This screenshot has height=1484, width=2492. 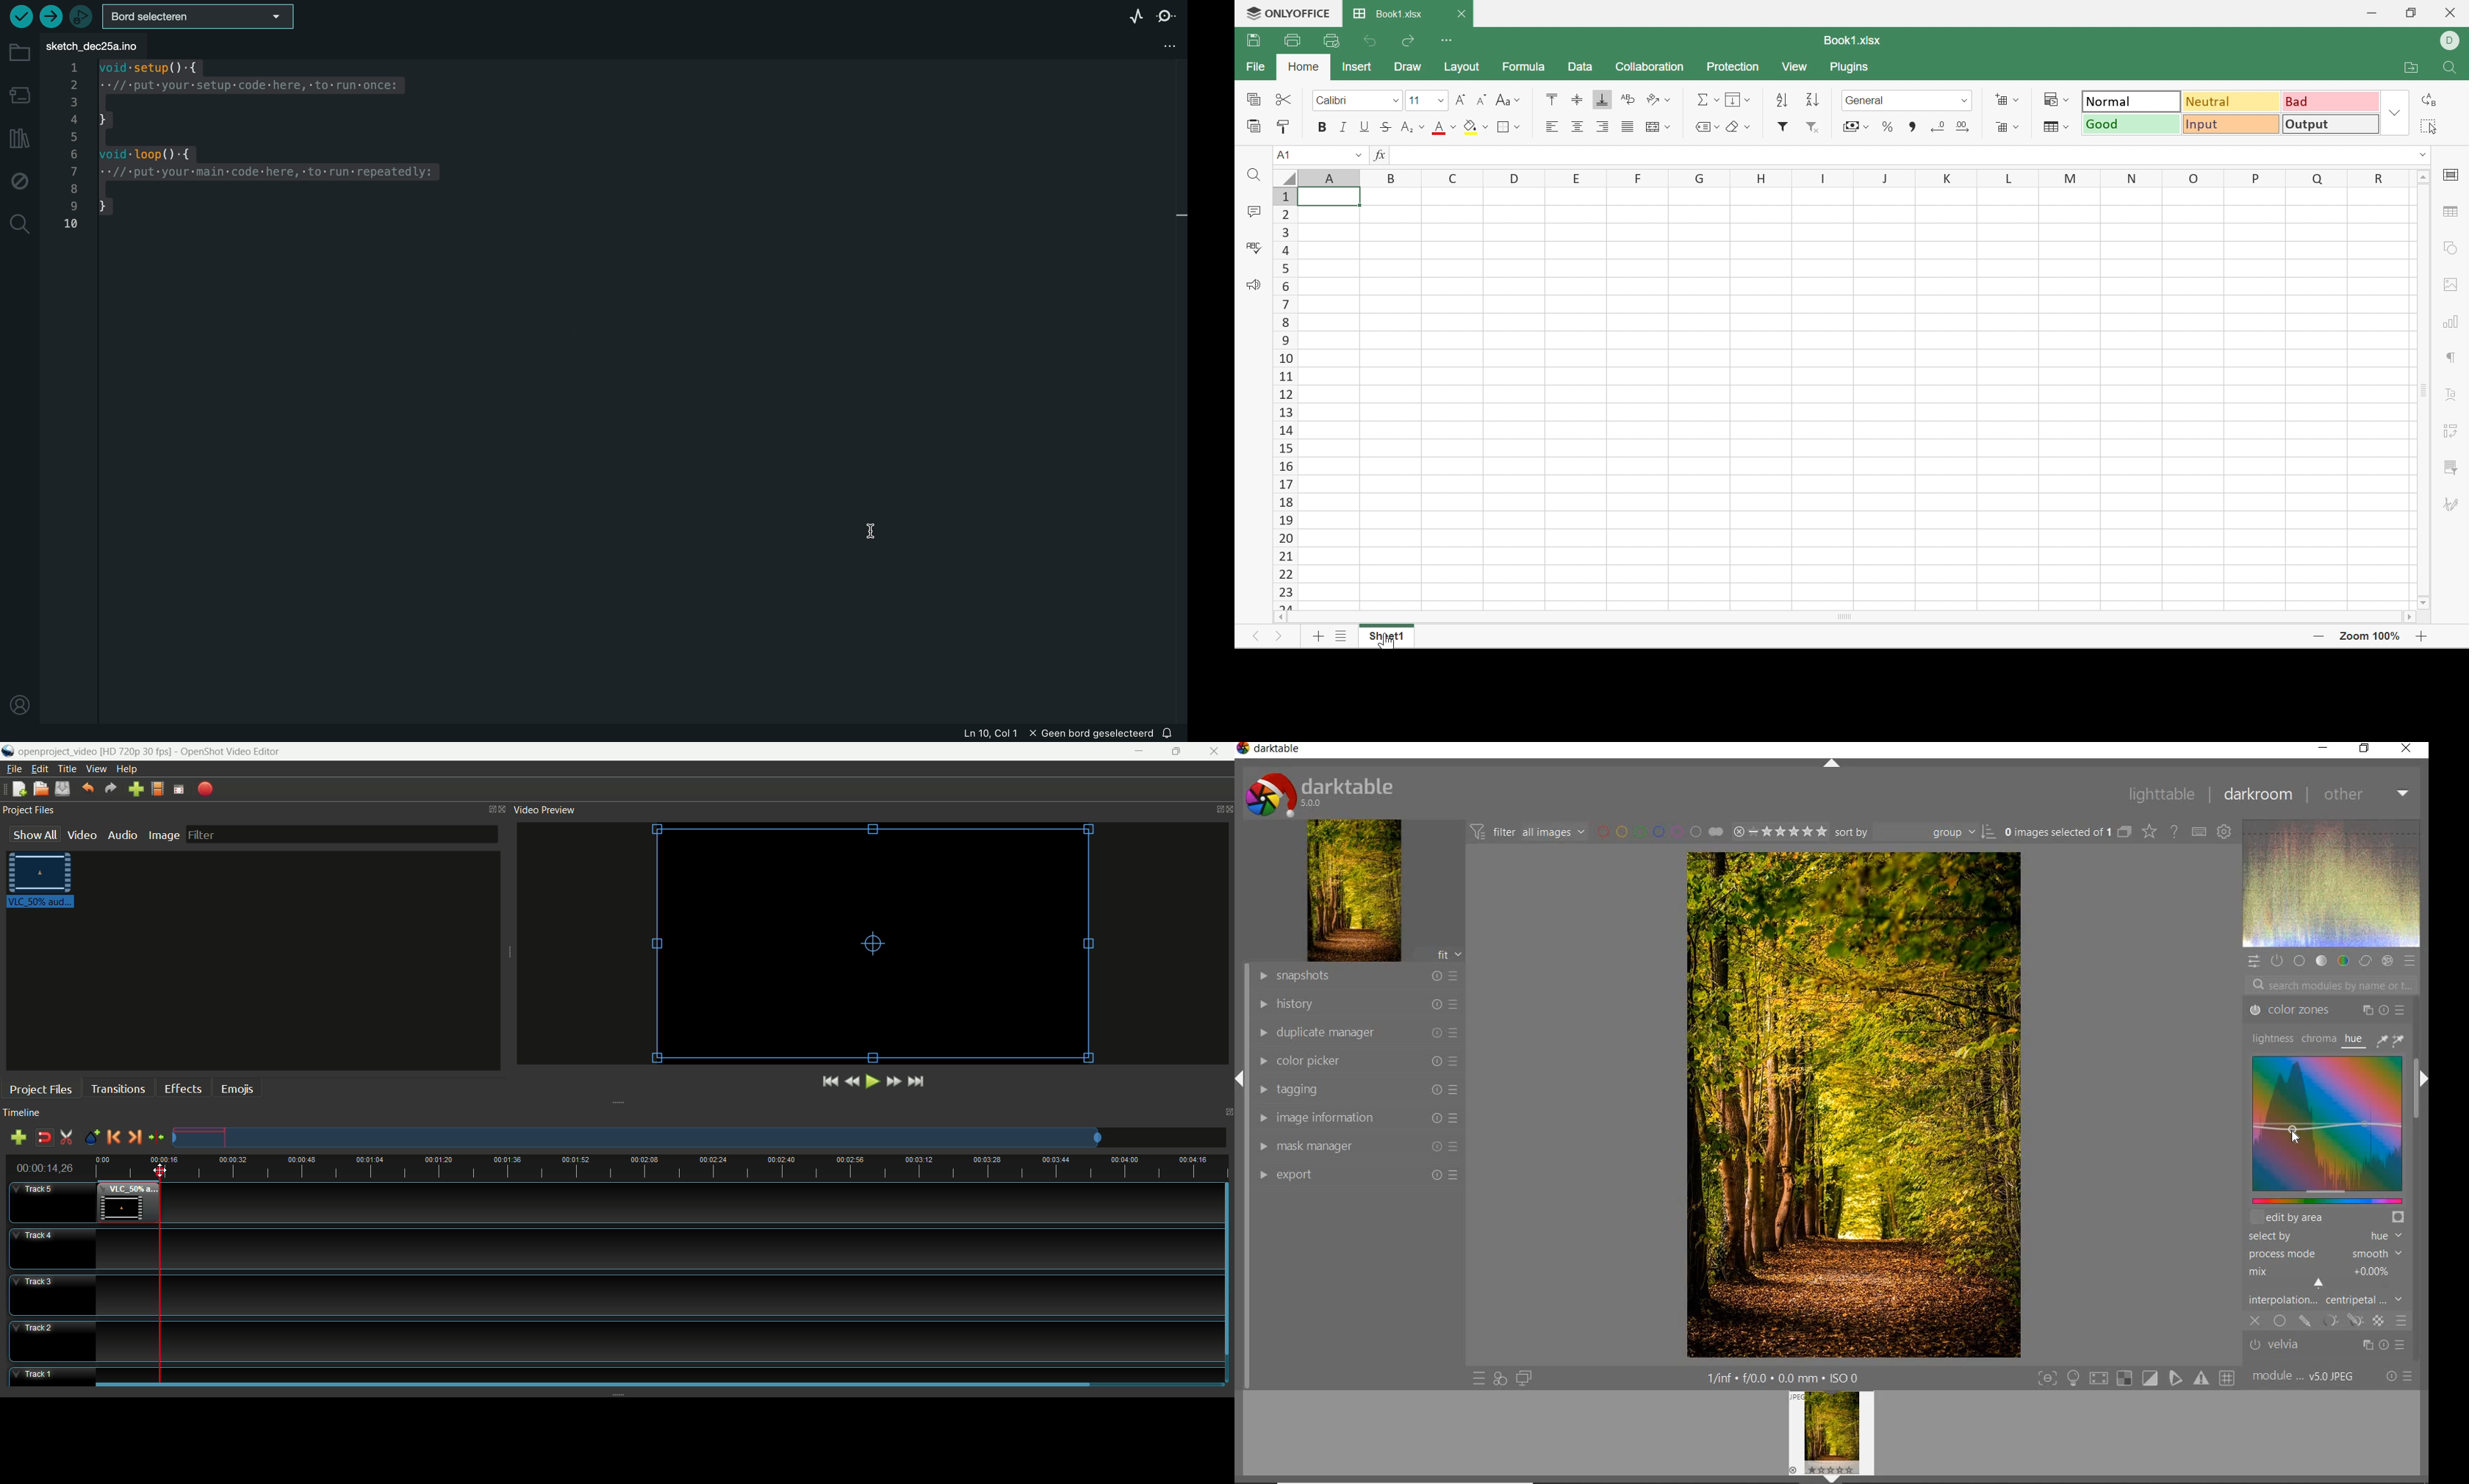 What do you see at coordinates (543, 810) in the screenshot?
I see `video preview` at bounding box center [543, 810].